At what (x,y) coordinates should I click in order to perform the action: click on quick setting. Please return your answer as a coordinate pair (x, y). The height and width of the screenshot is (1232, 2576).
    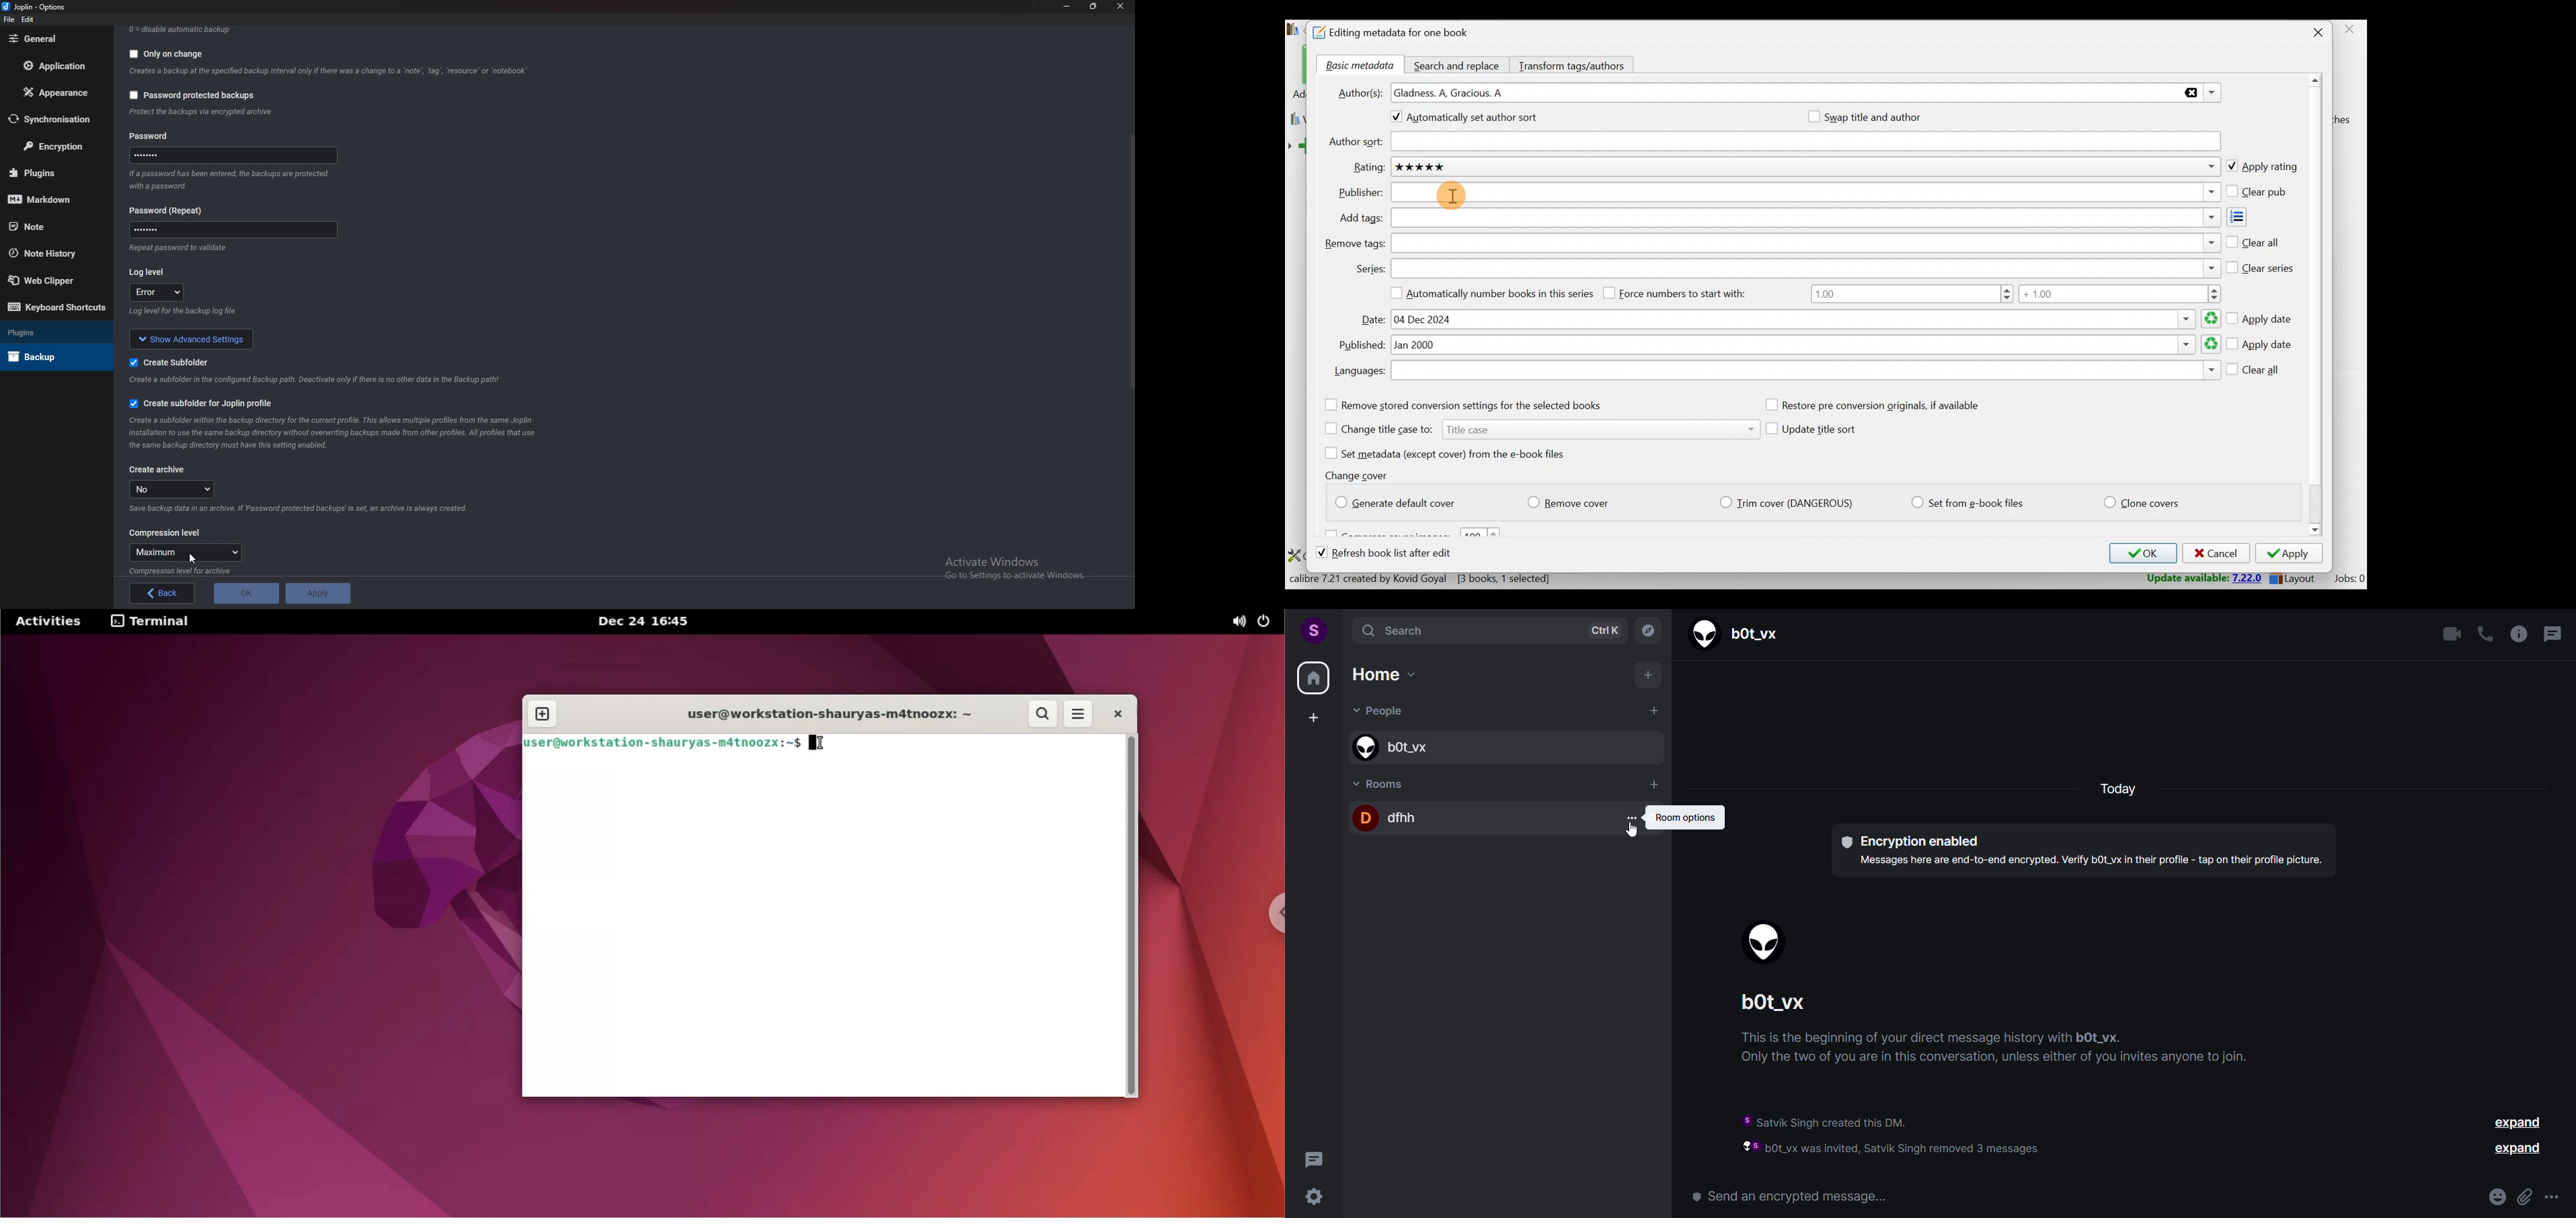
    Looking at the image, I should click on (1313, 1196).